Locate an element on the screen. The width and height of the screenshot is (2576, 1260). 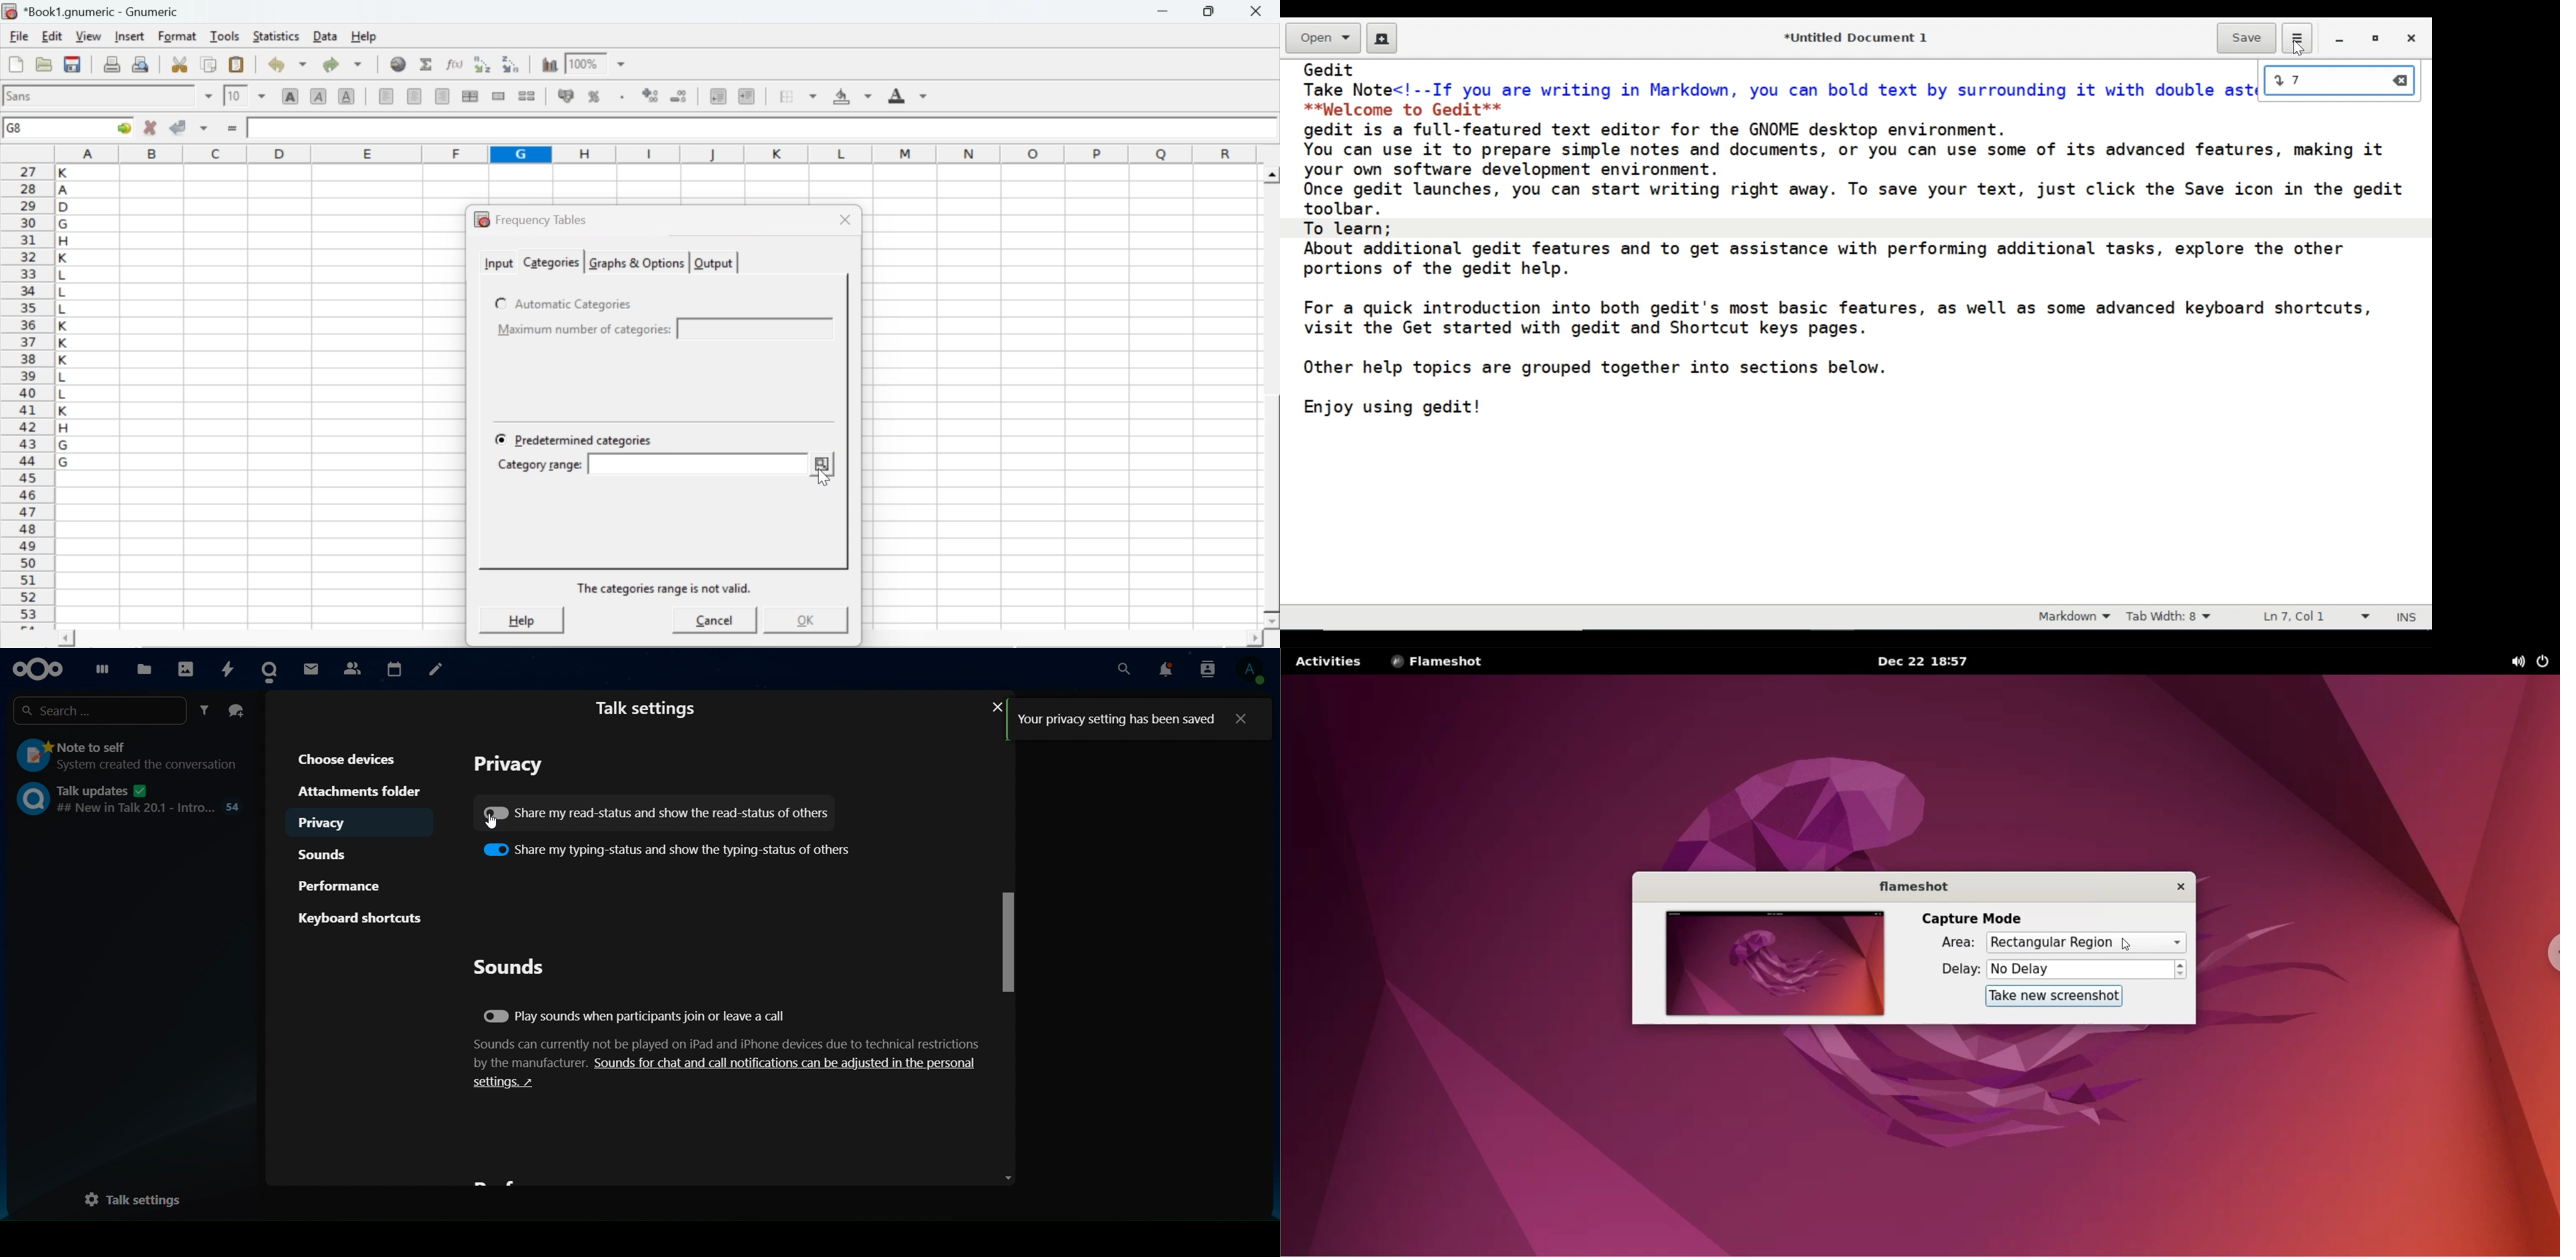
10 is located at coordinates (235, 96).